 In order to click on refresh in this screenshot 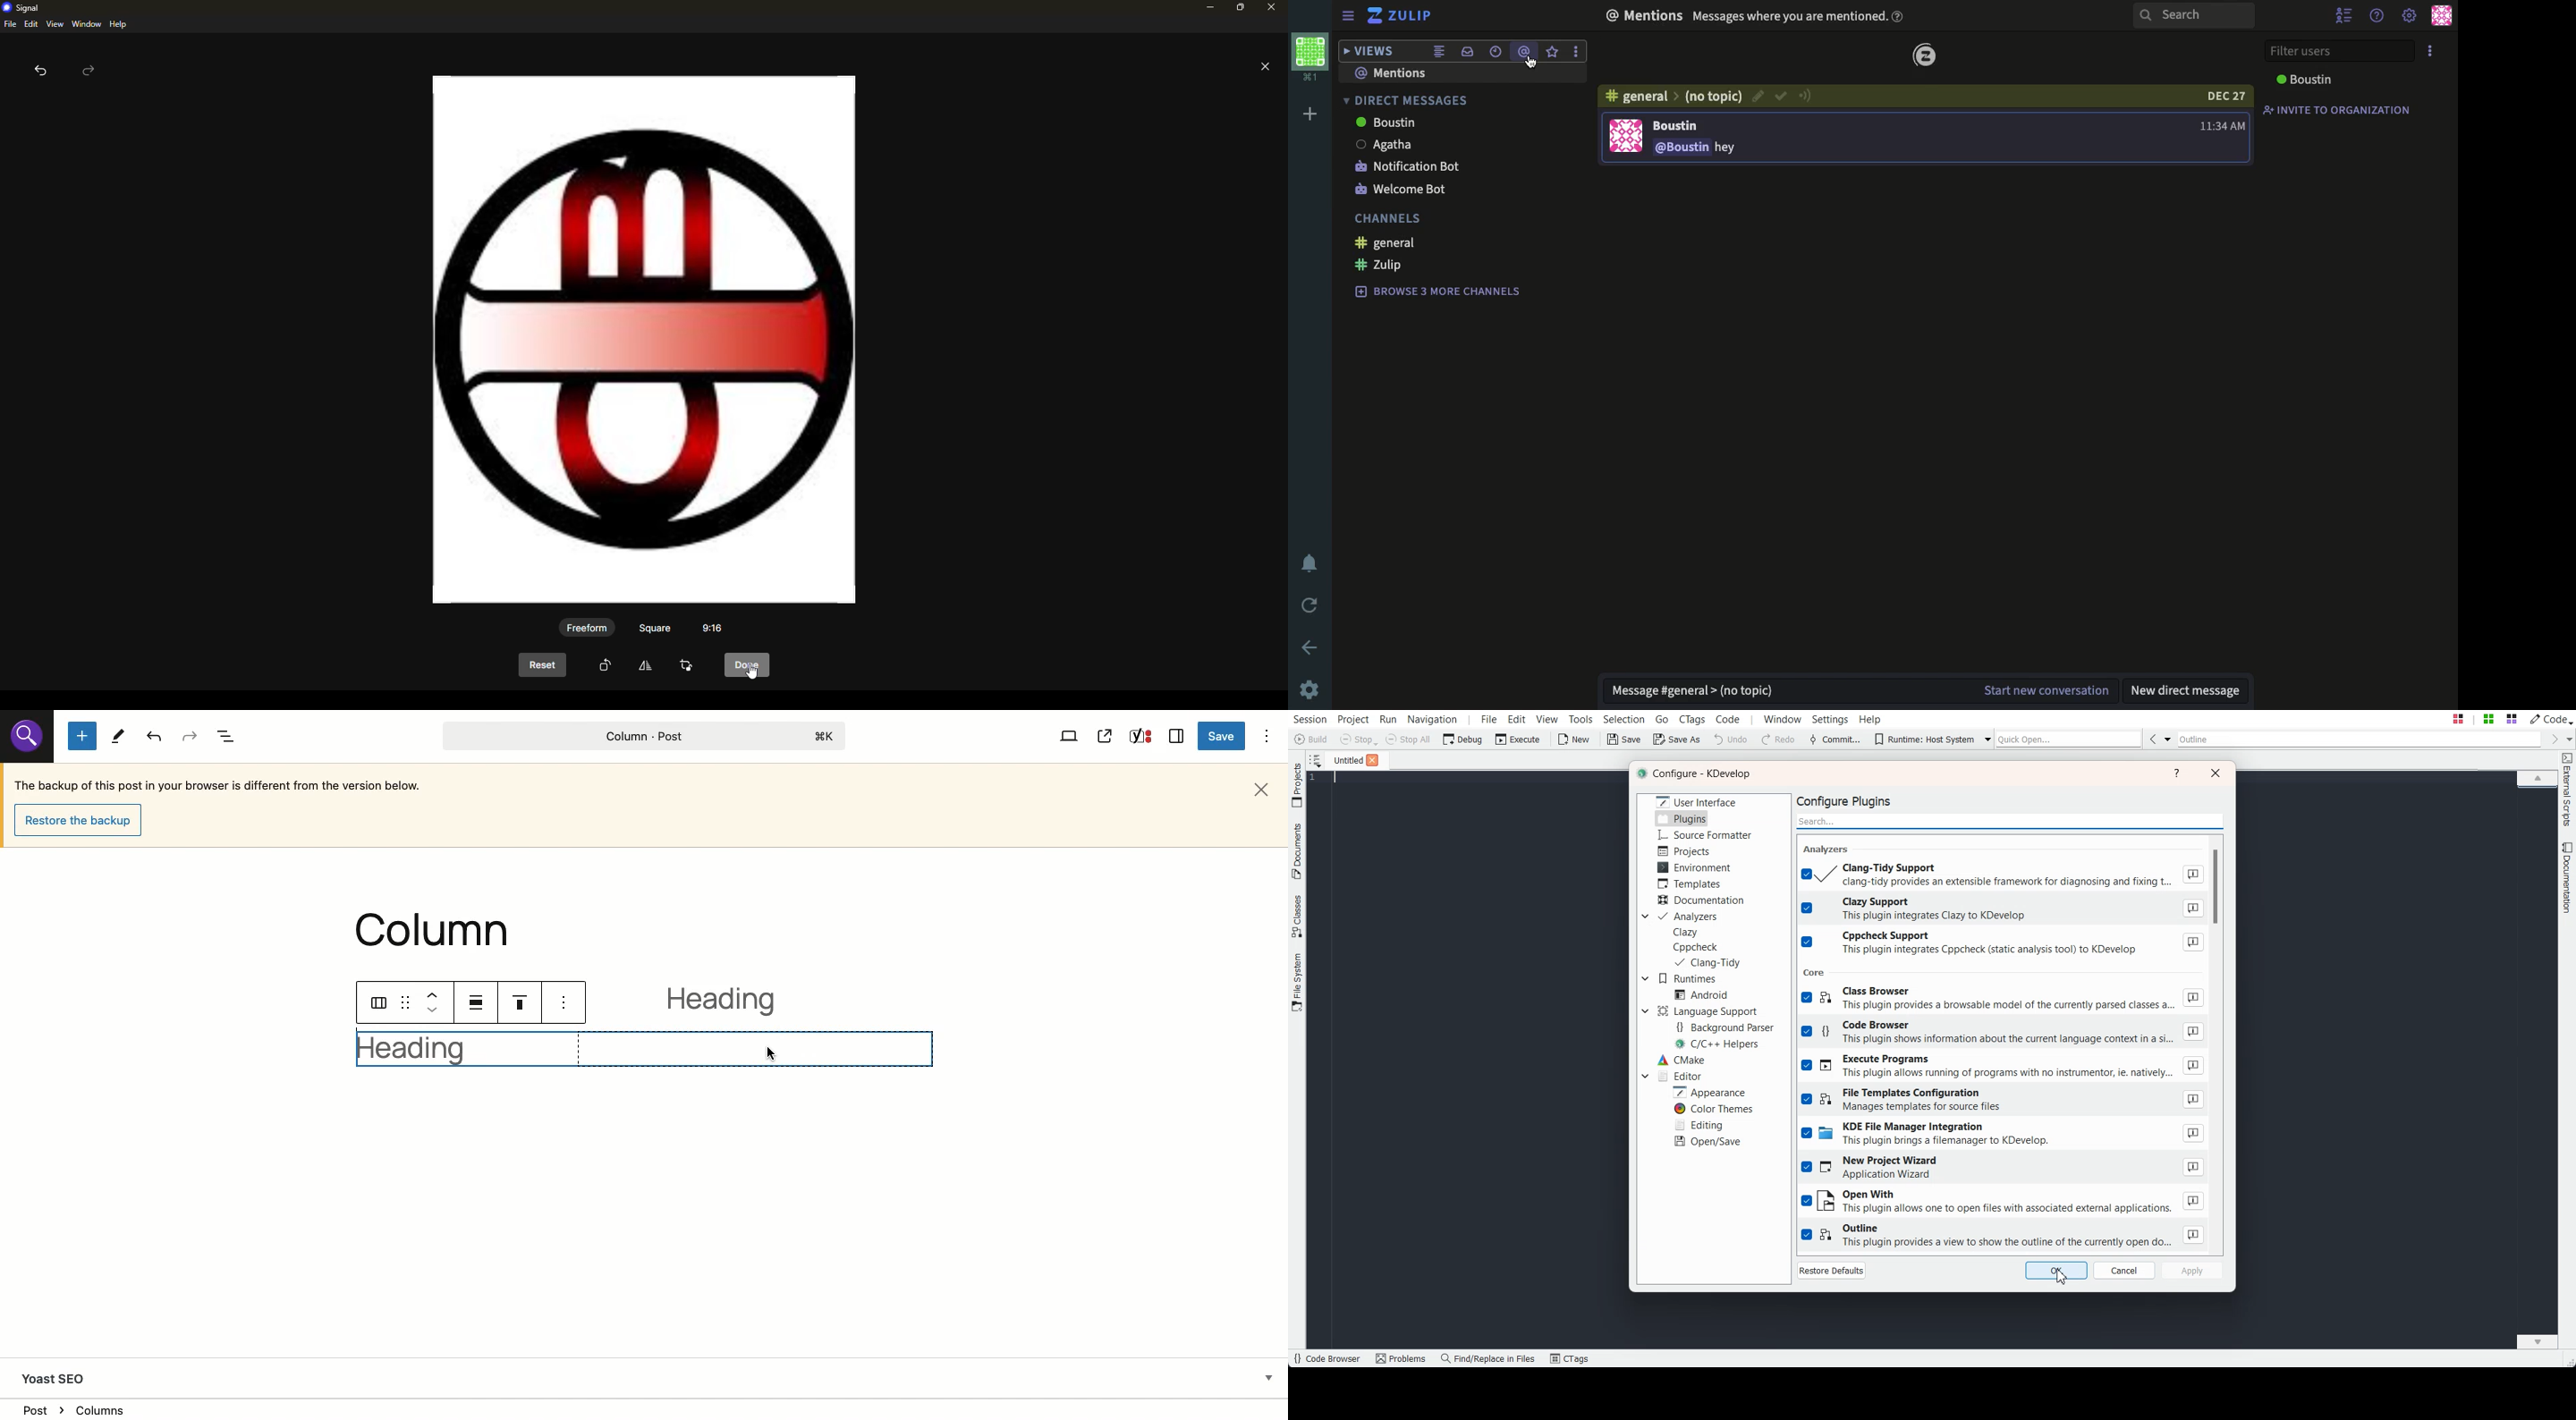, I will do `click(1310, 603)`.